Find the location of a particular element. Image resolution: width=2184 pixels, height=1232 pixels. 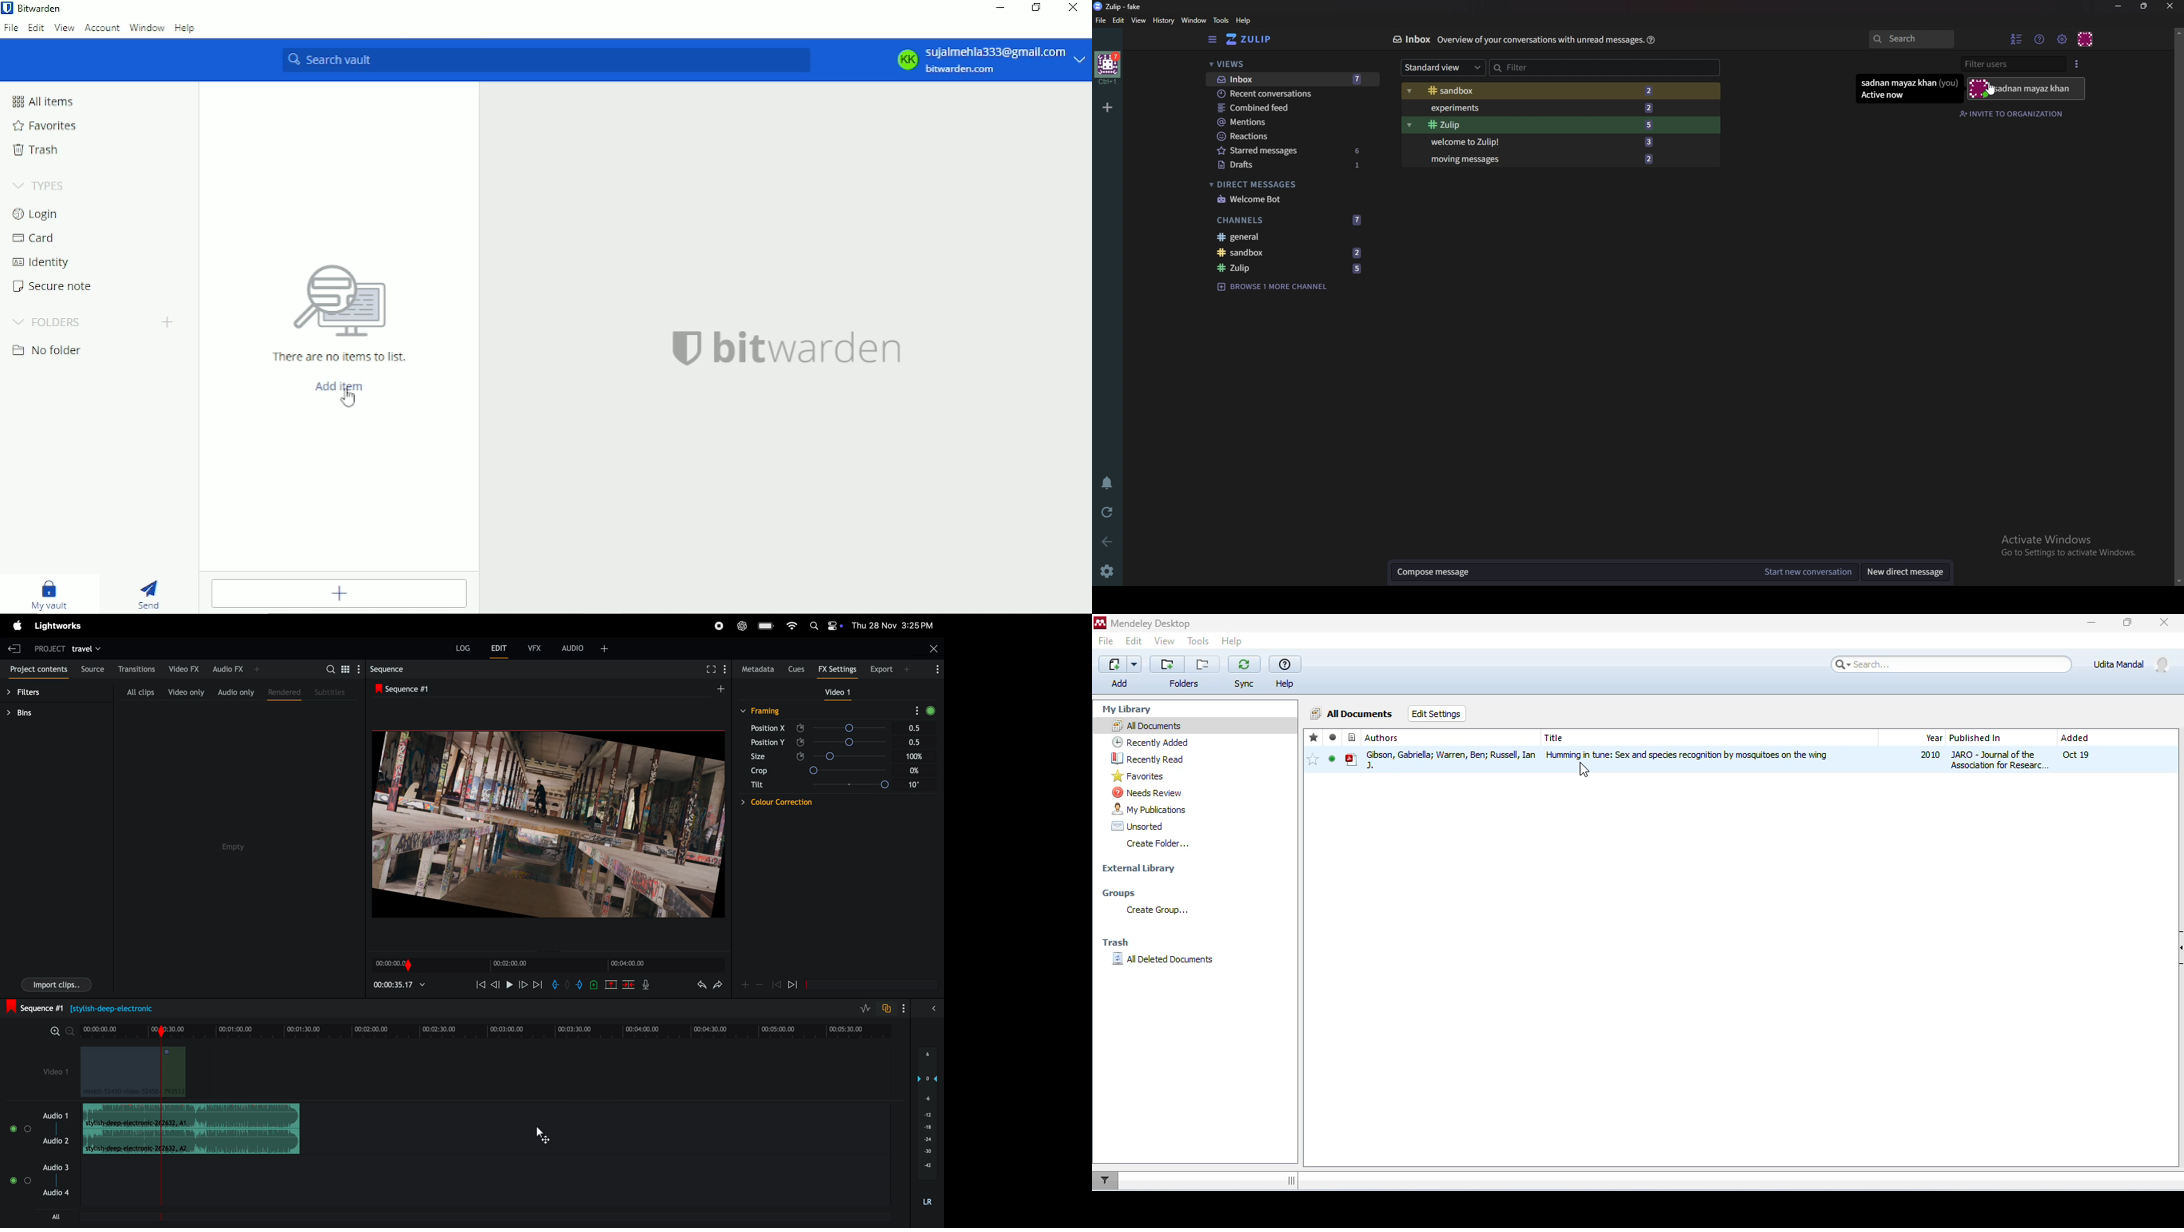

Mendeley Desktop is located at coordinates (1142, 624).